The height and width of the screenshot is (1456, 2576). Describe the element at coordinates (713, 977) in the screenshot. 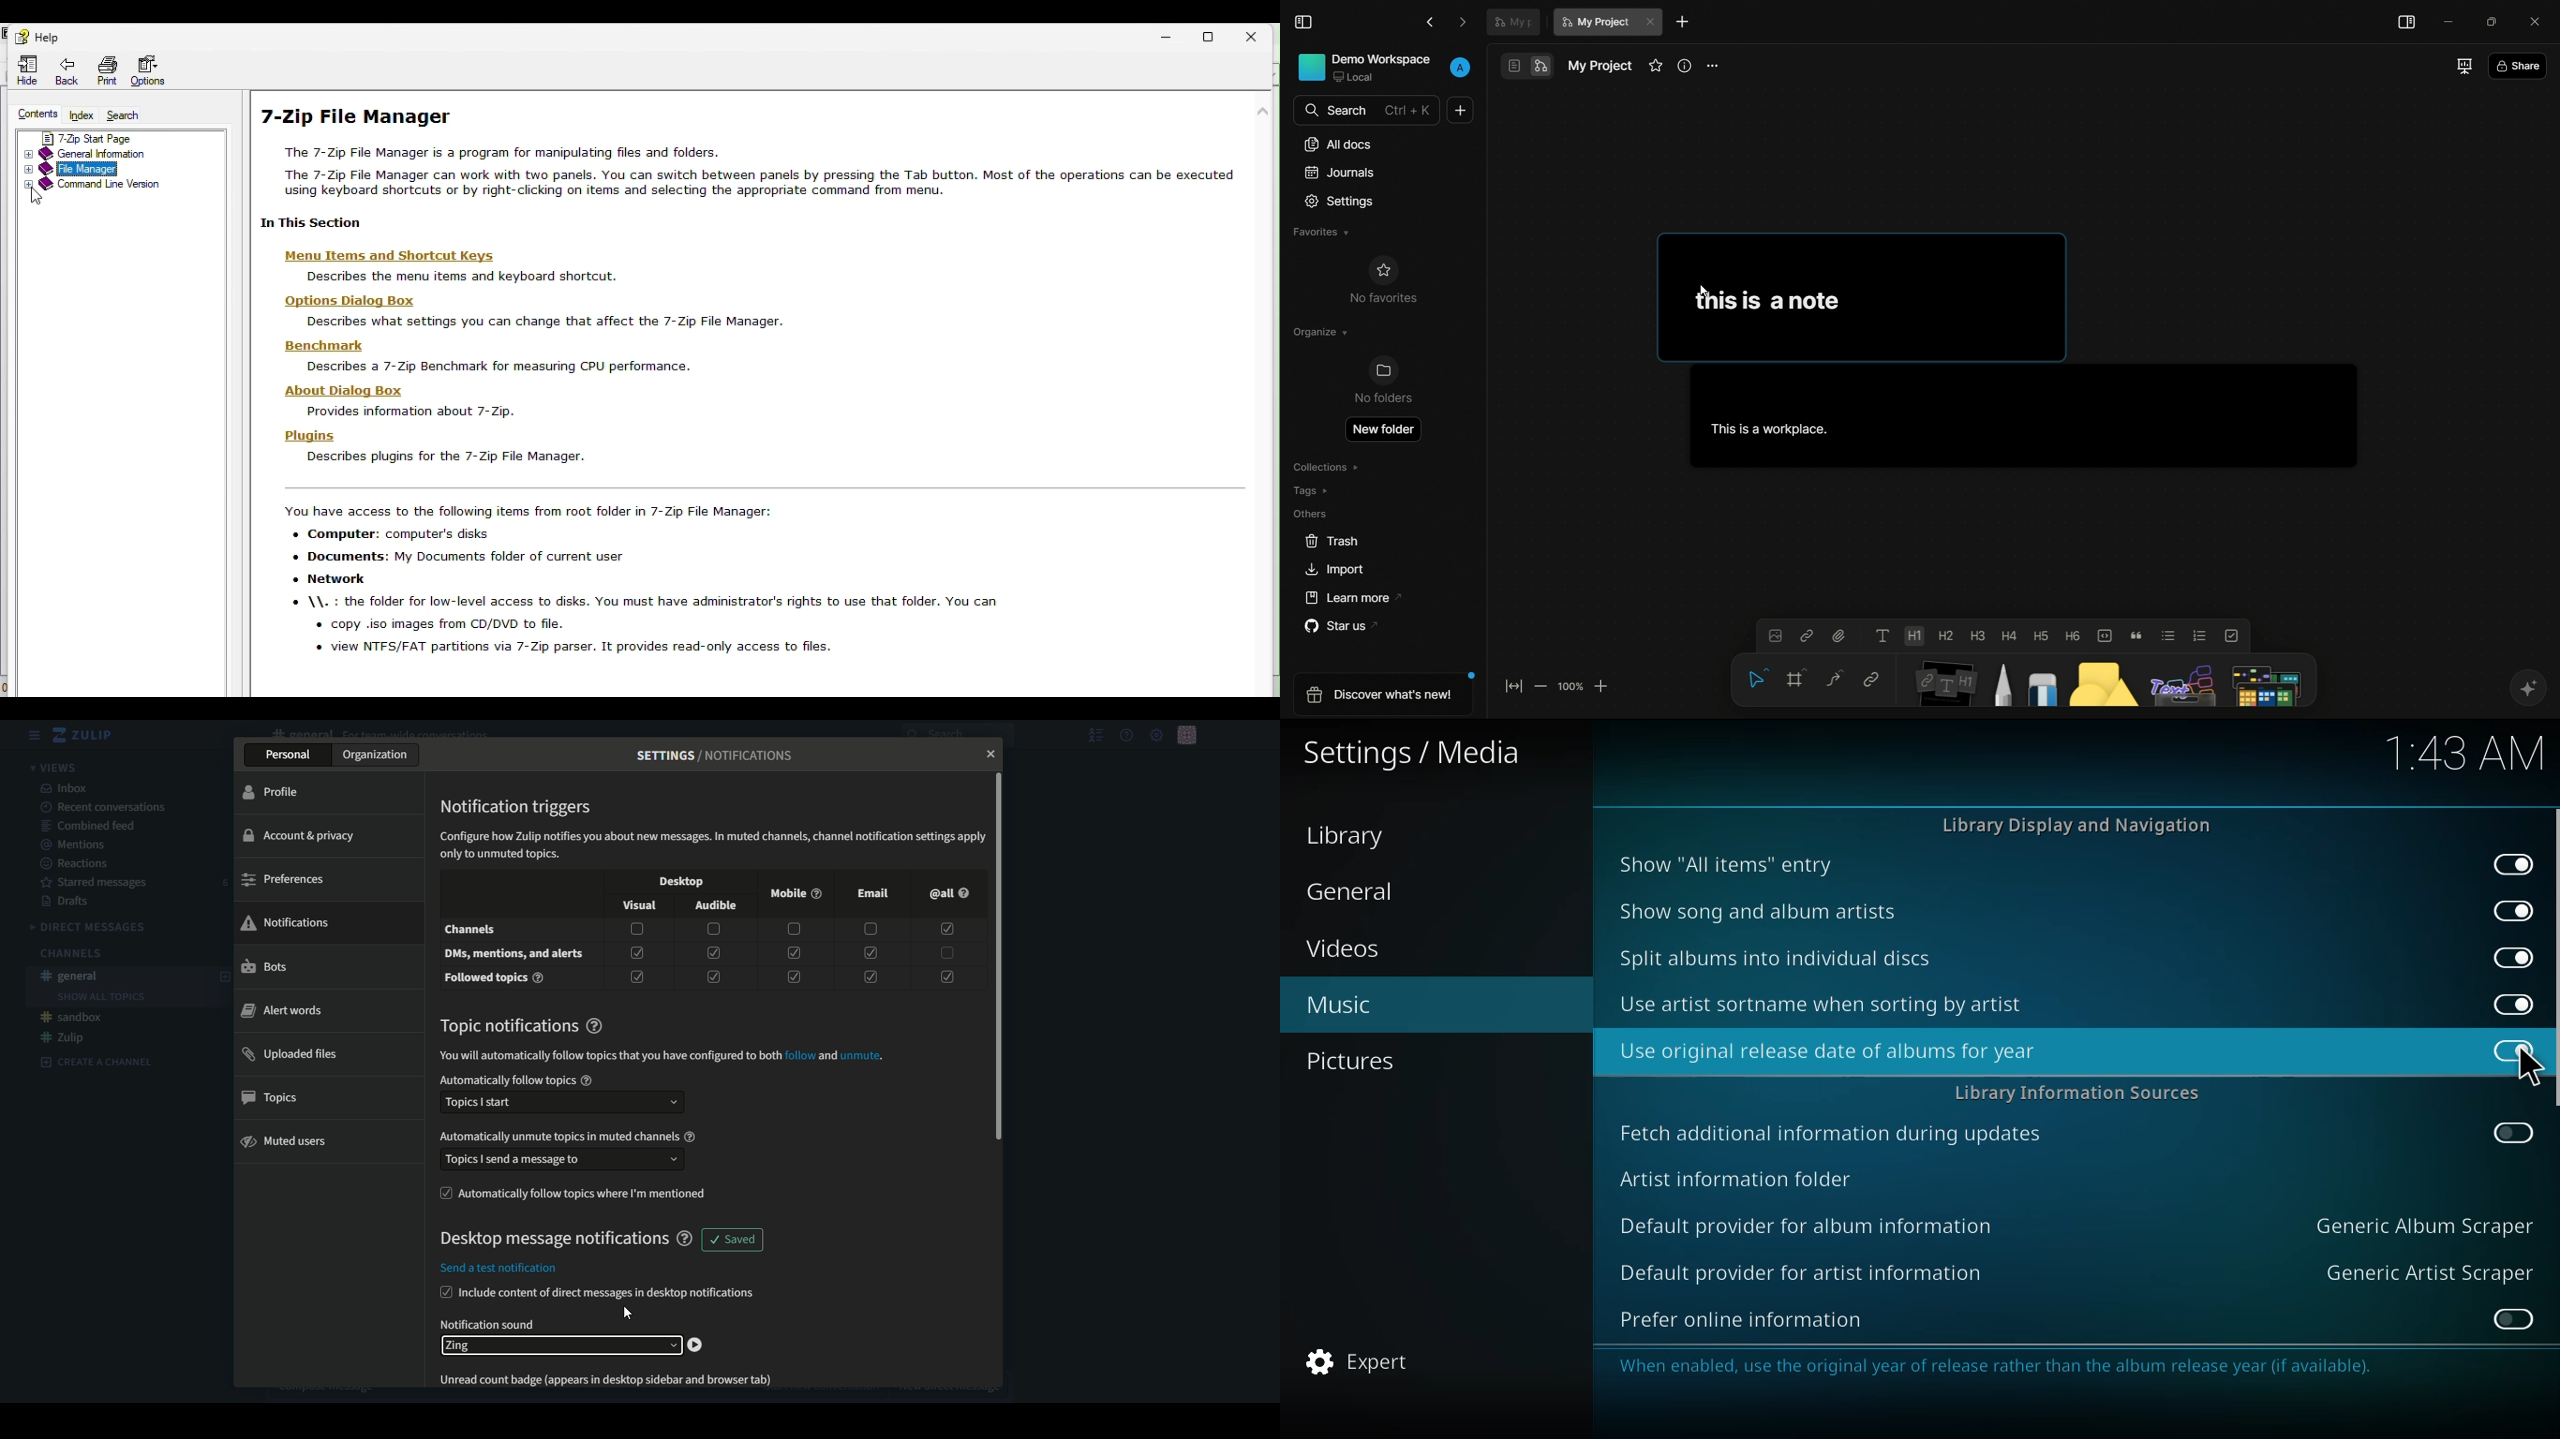

I see `checkbox` at that location.